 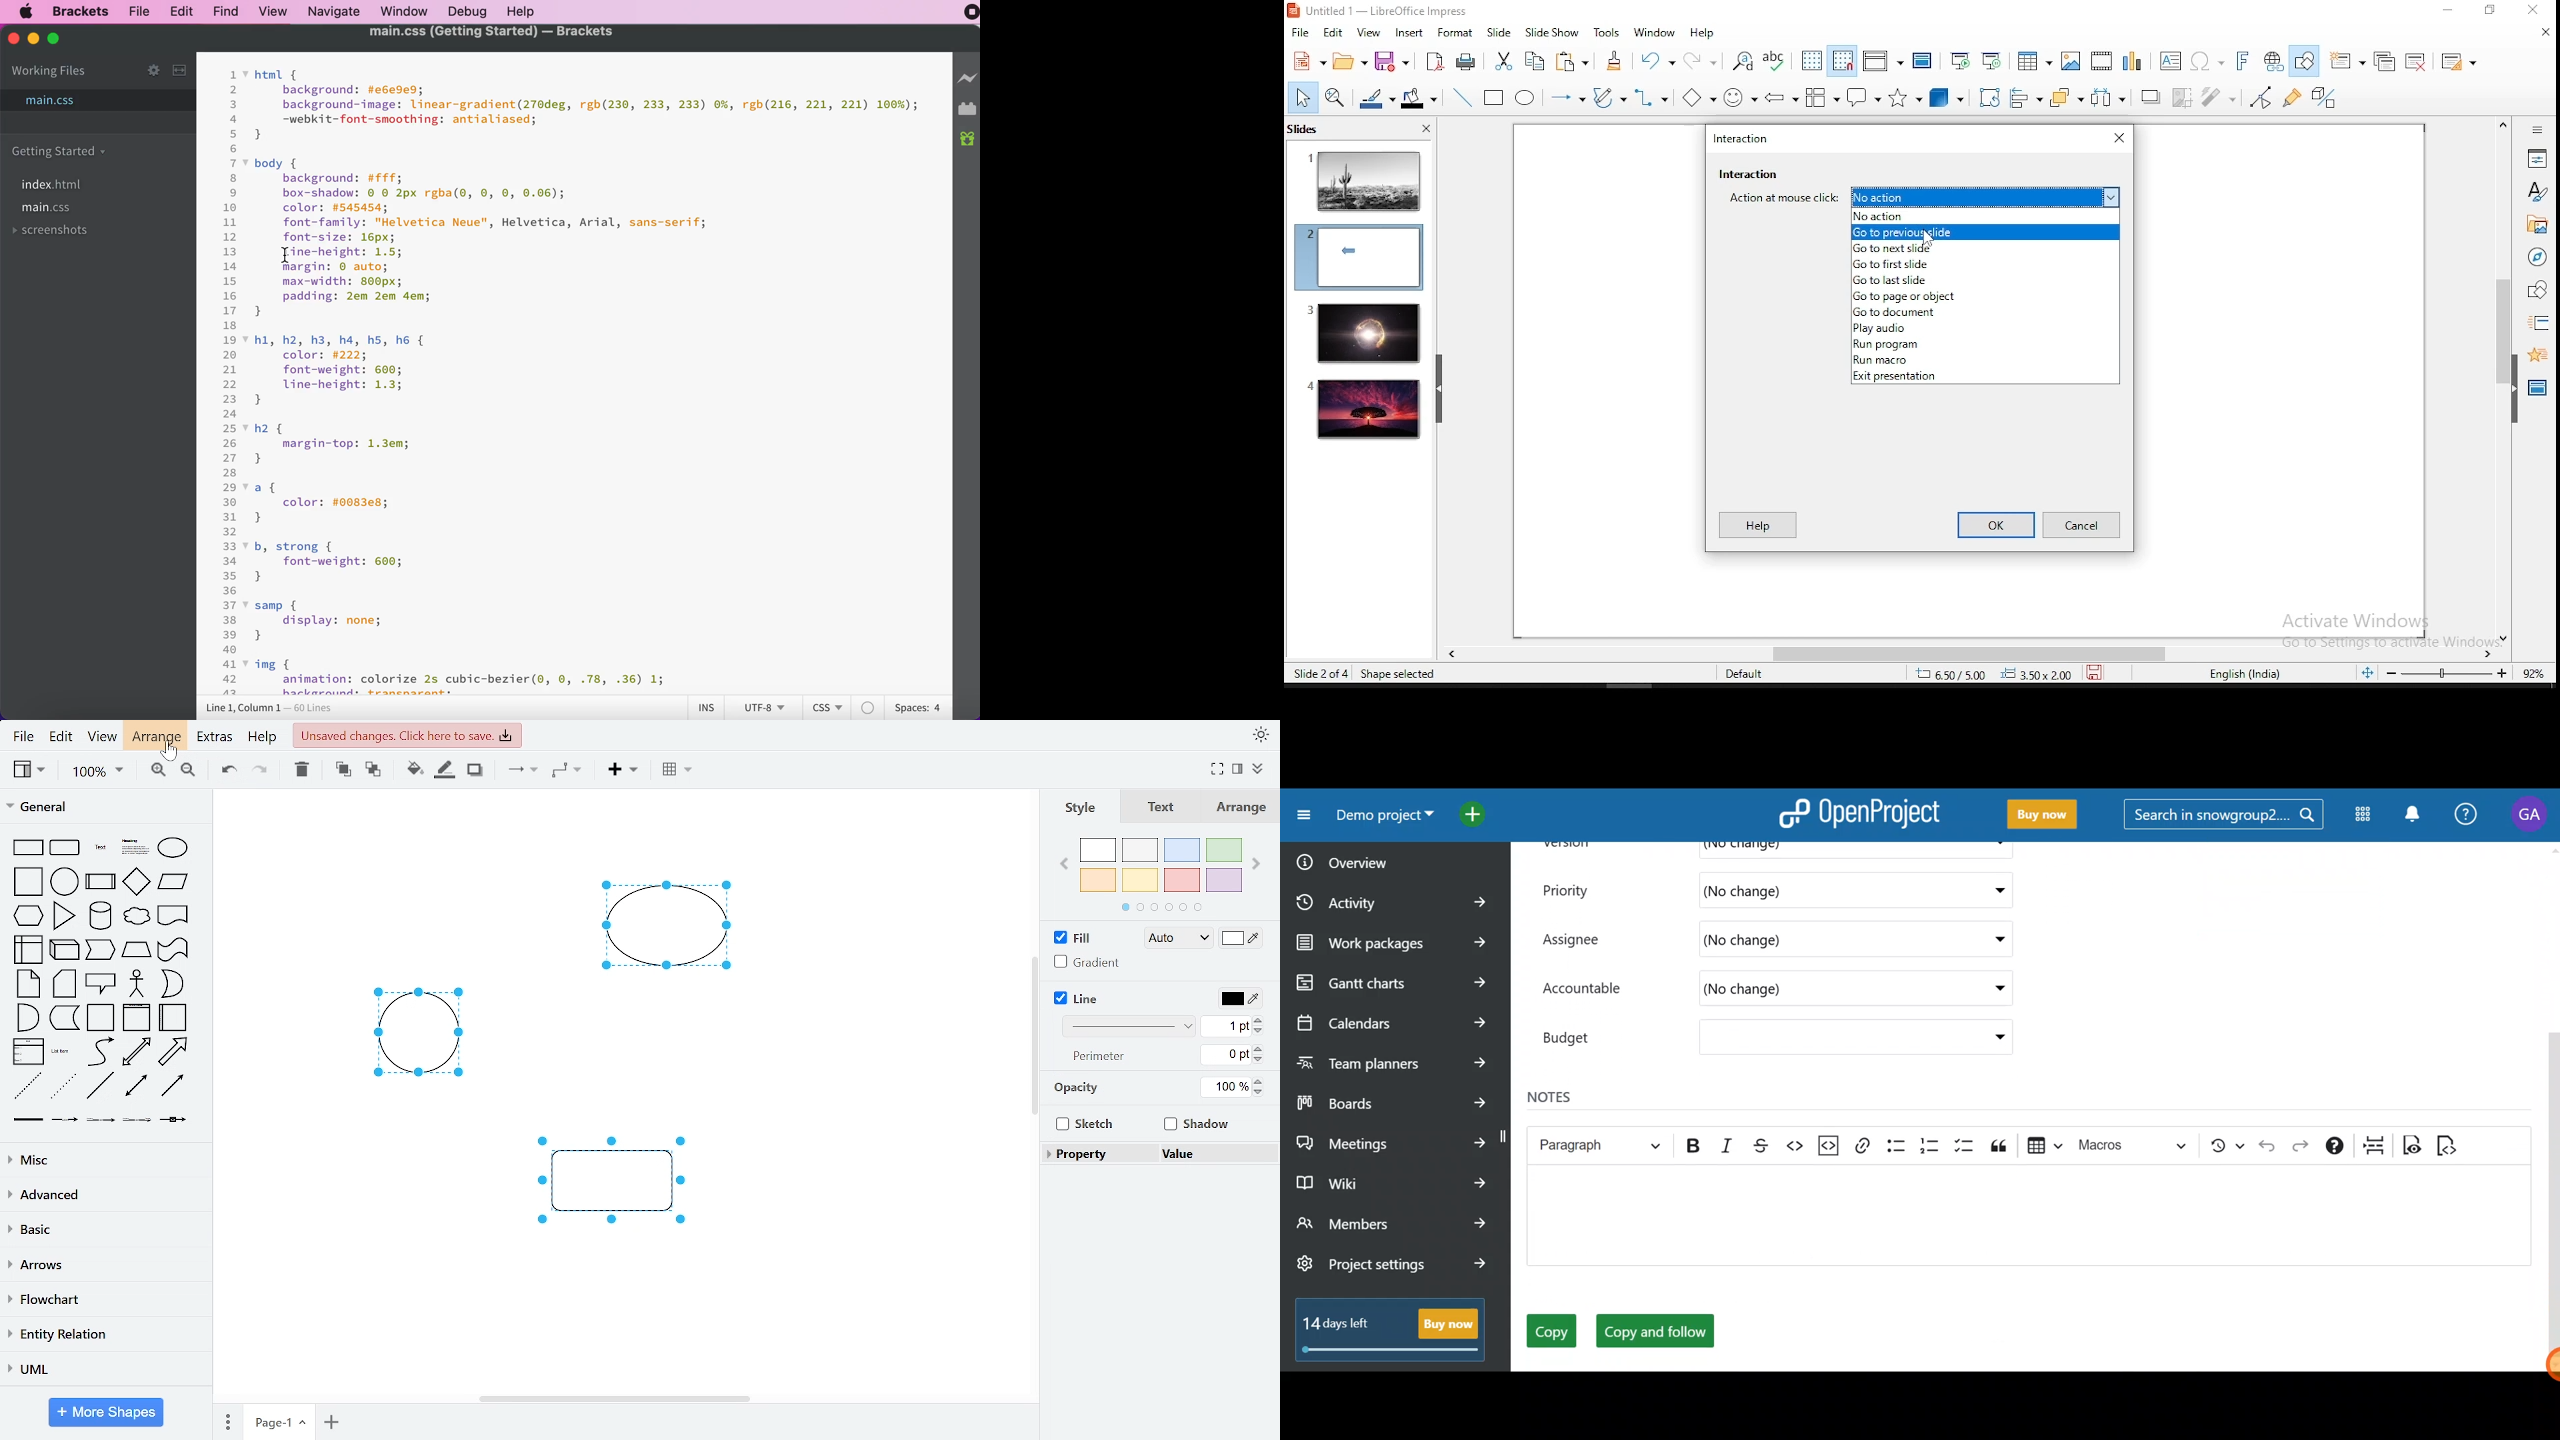 What do you see at coordinates (1262, 1046) in the screenshot?
I see `increase perimeter` at bounding box center [1262, 1046].